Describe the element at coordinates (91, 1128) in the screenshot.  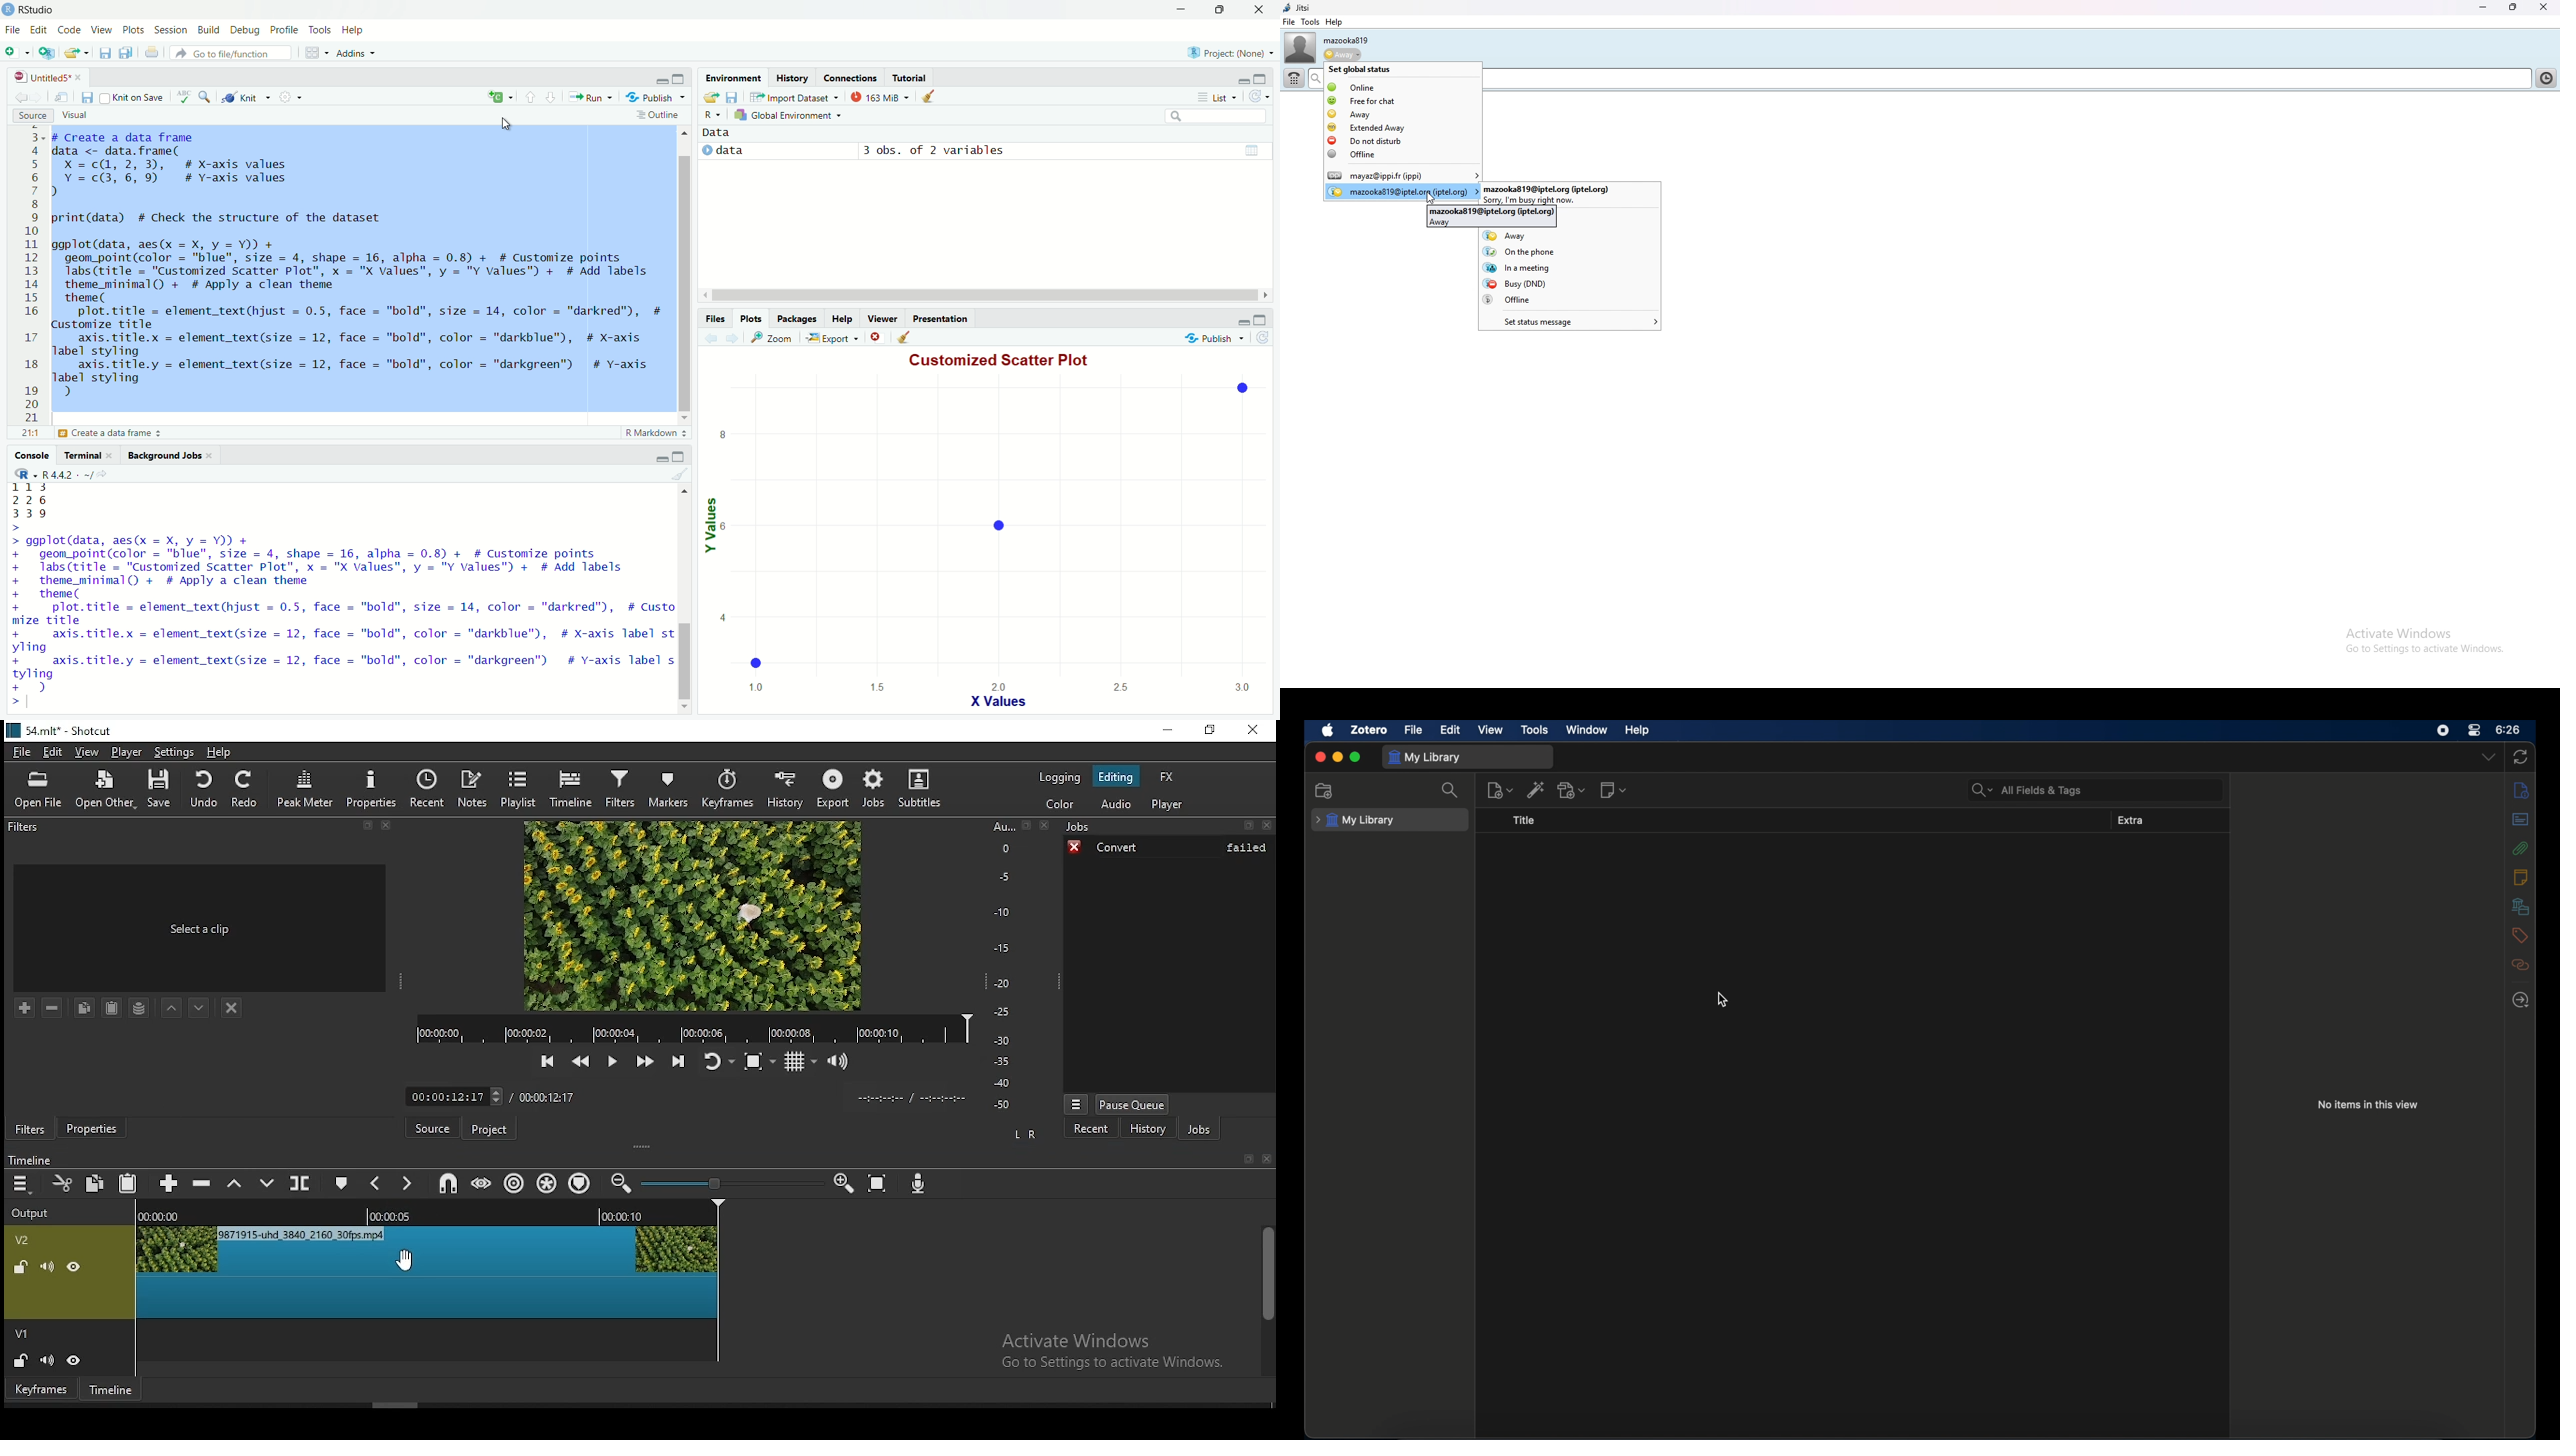
I see `properties` at that location.